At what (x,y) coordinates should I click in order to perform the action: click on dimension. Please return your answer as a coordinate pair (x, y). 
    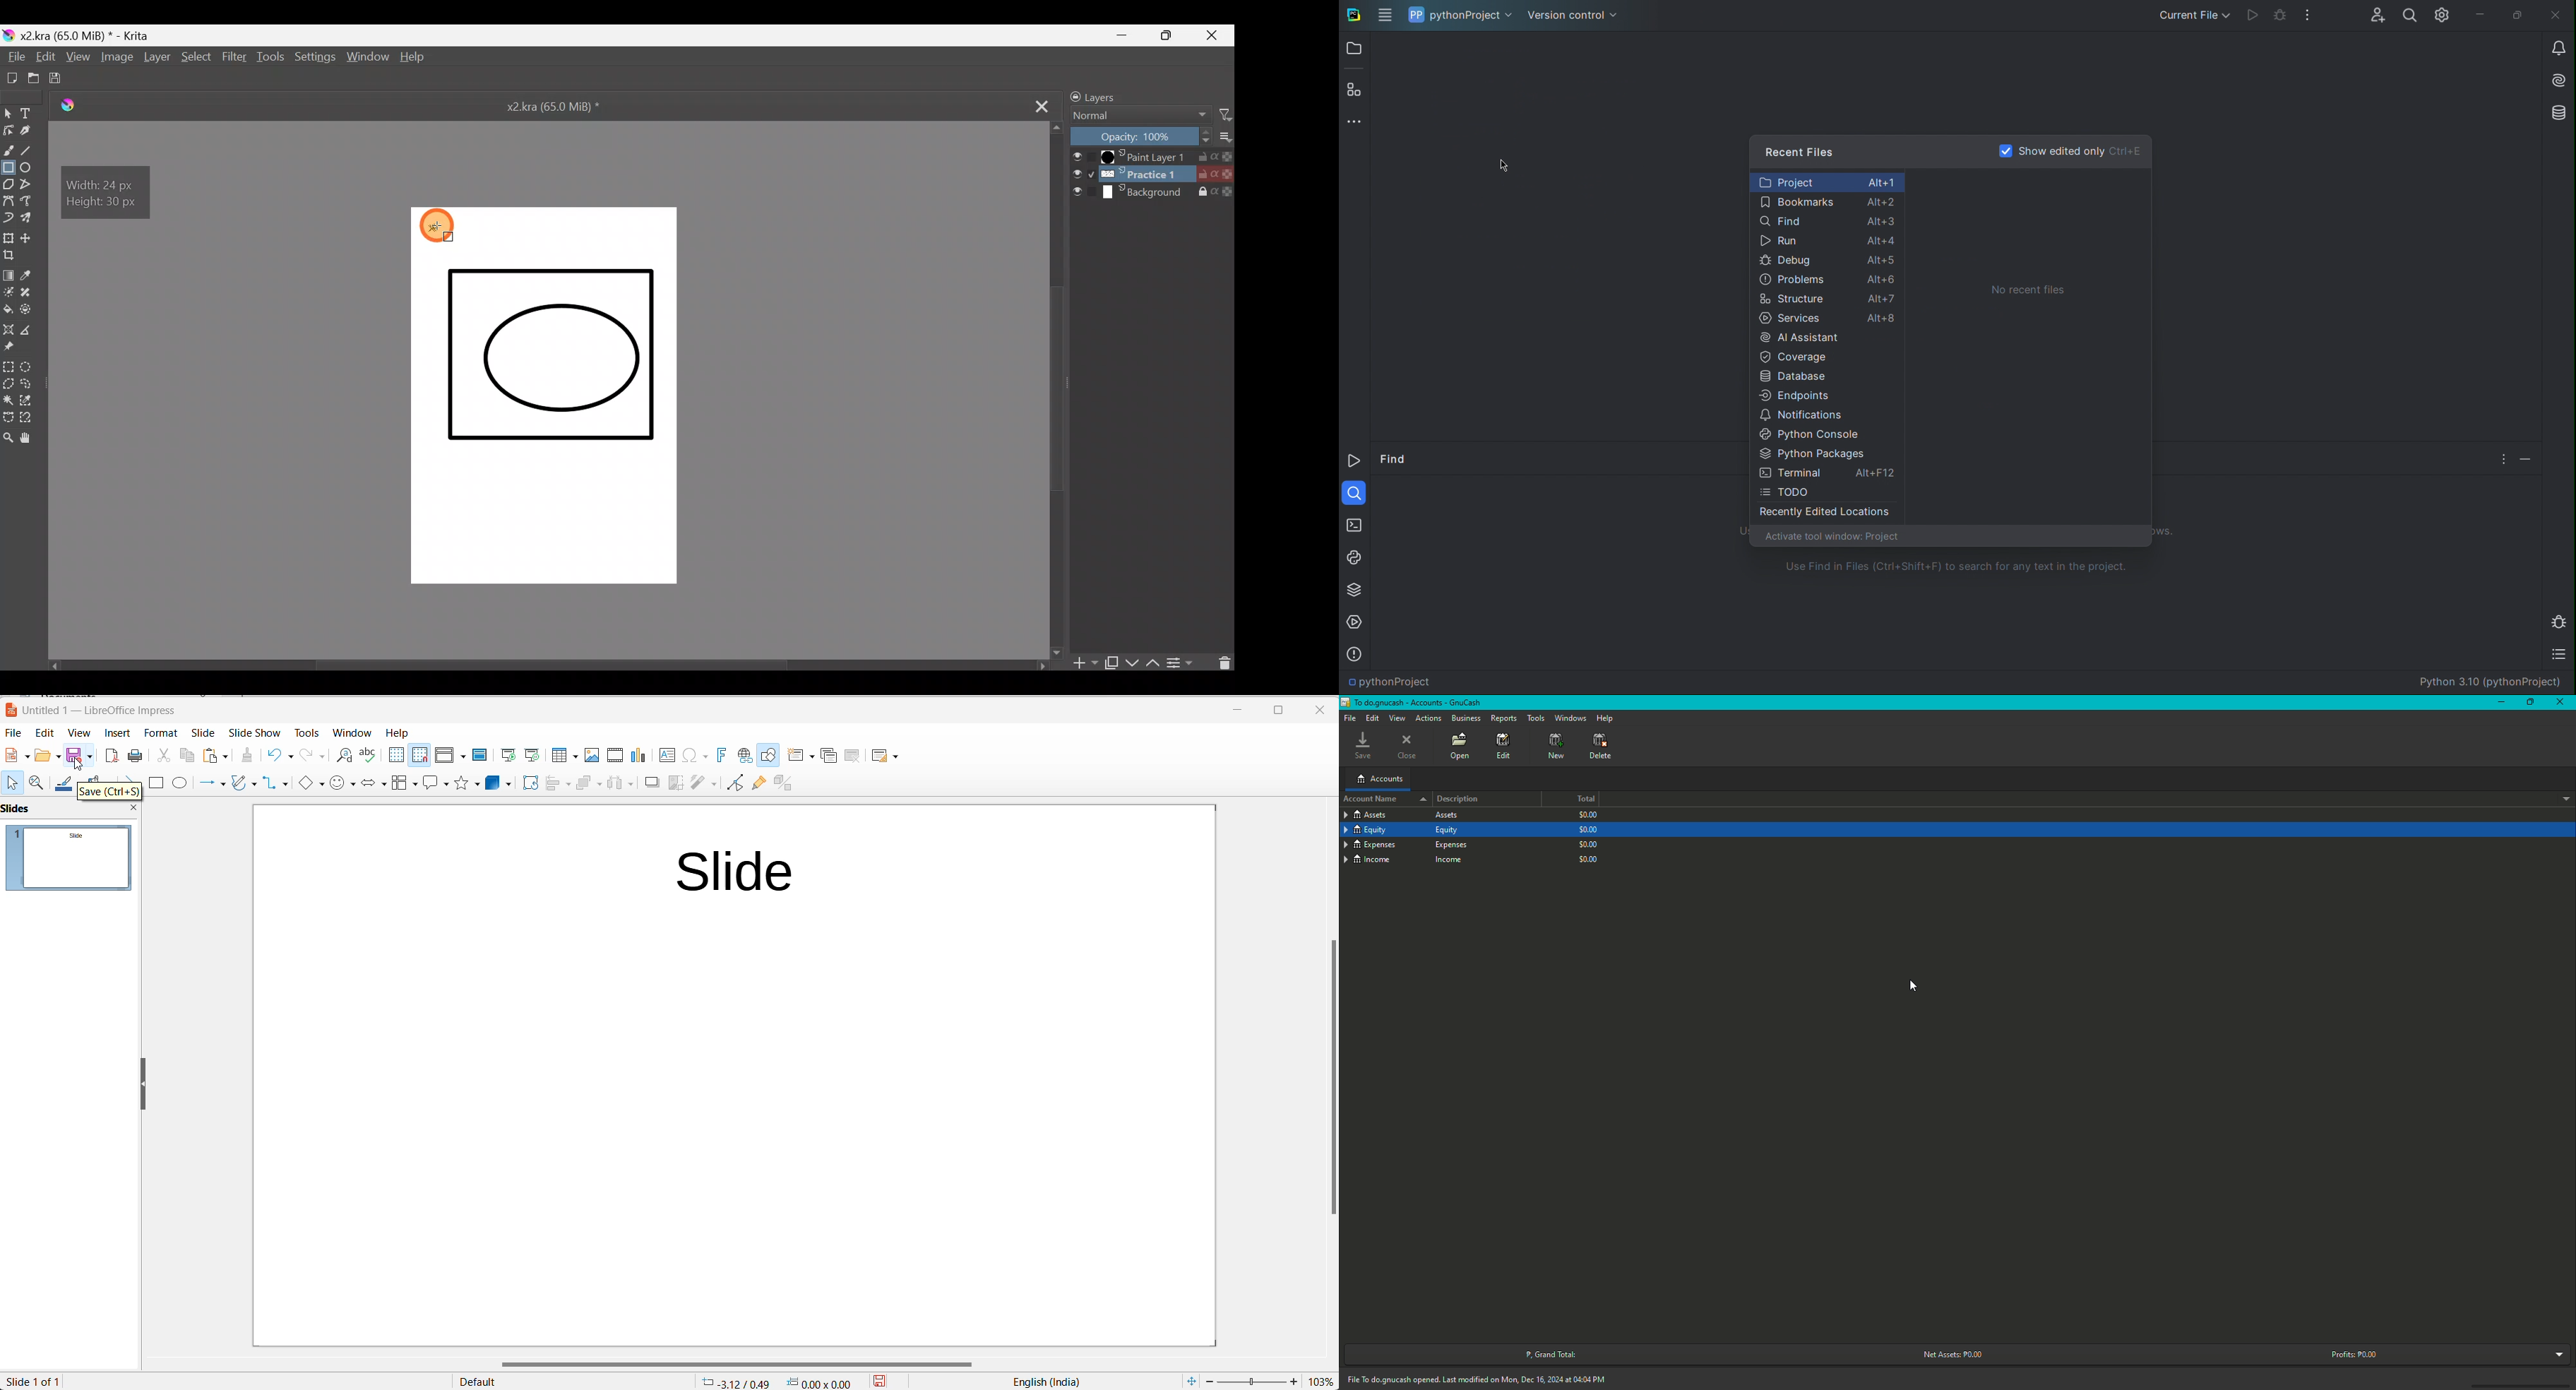
    Looking at the image, I should click on (820, 1382).